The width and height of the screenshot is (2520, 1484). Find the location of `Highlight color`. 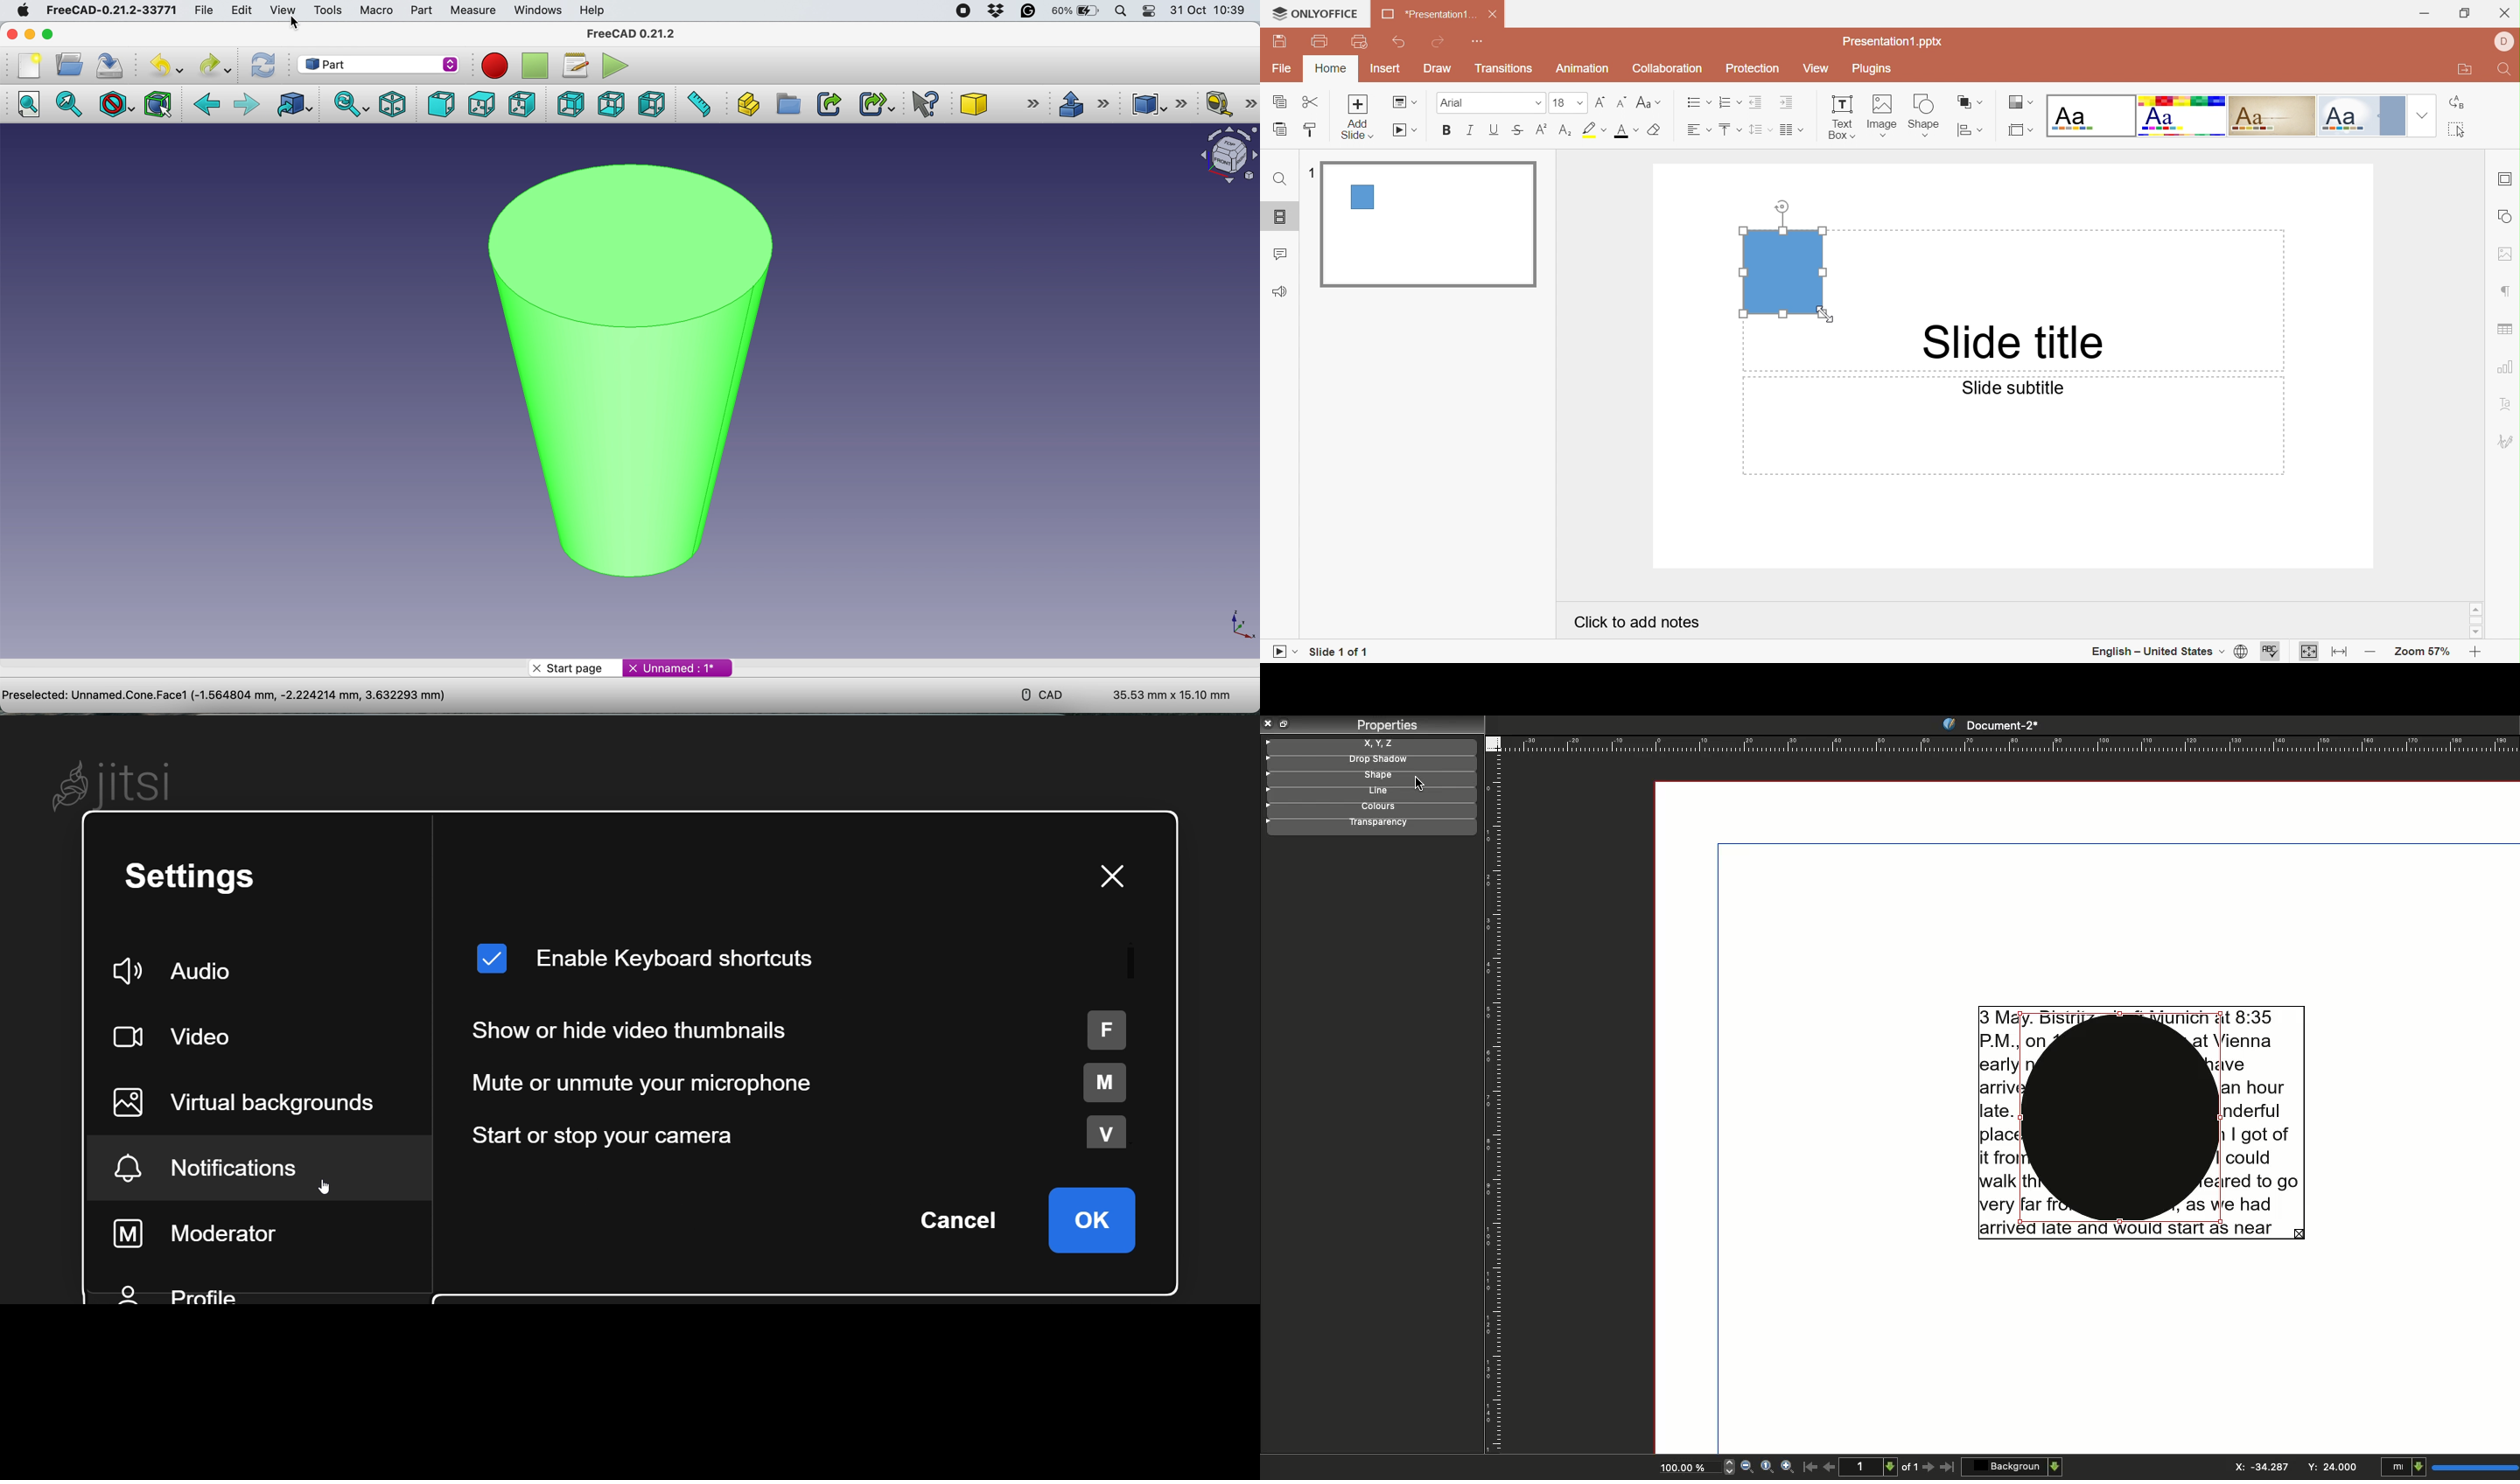

Highlight color is located at coordinates (1593, 131).